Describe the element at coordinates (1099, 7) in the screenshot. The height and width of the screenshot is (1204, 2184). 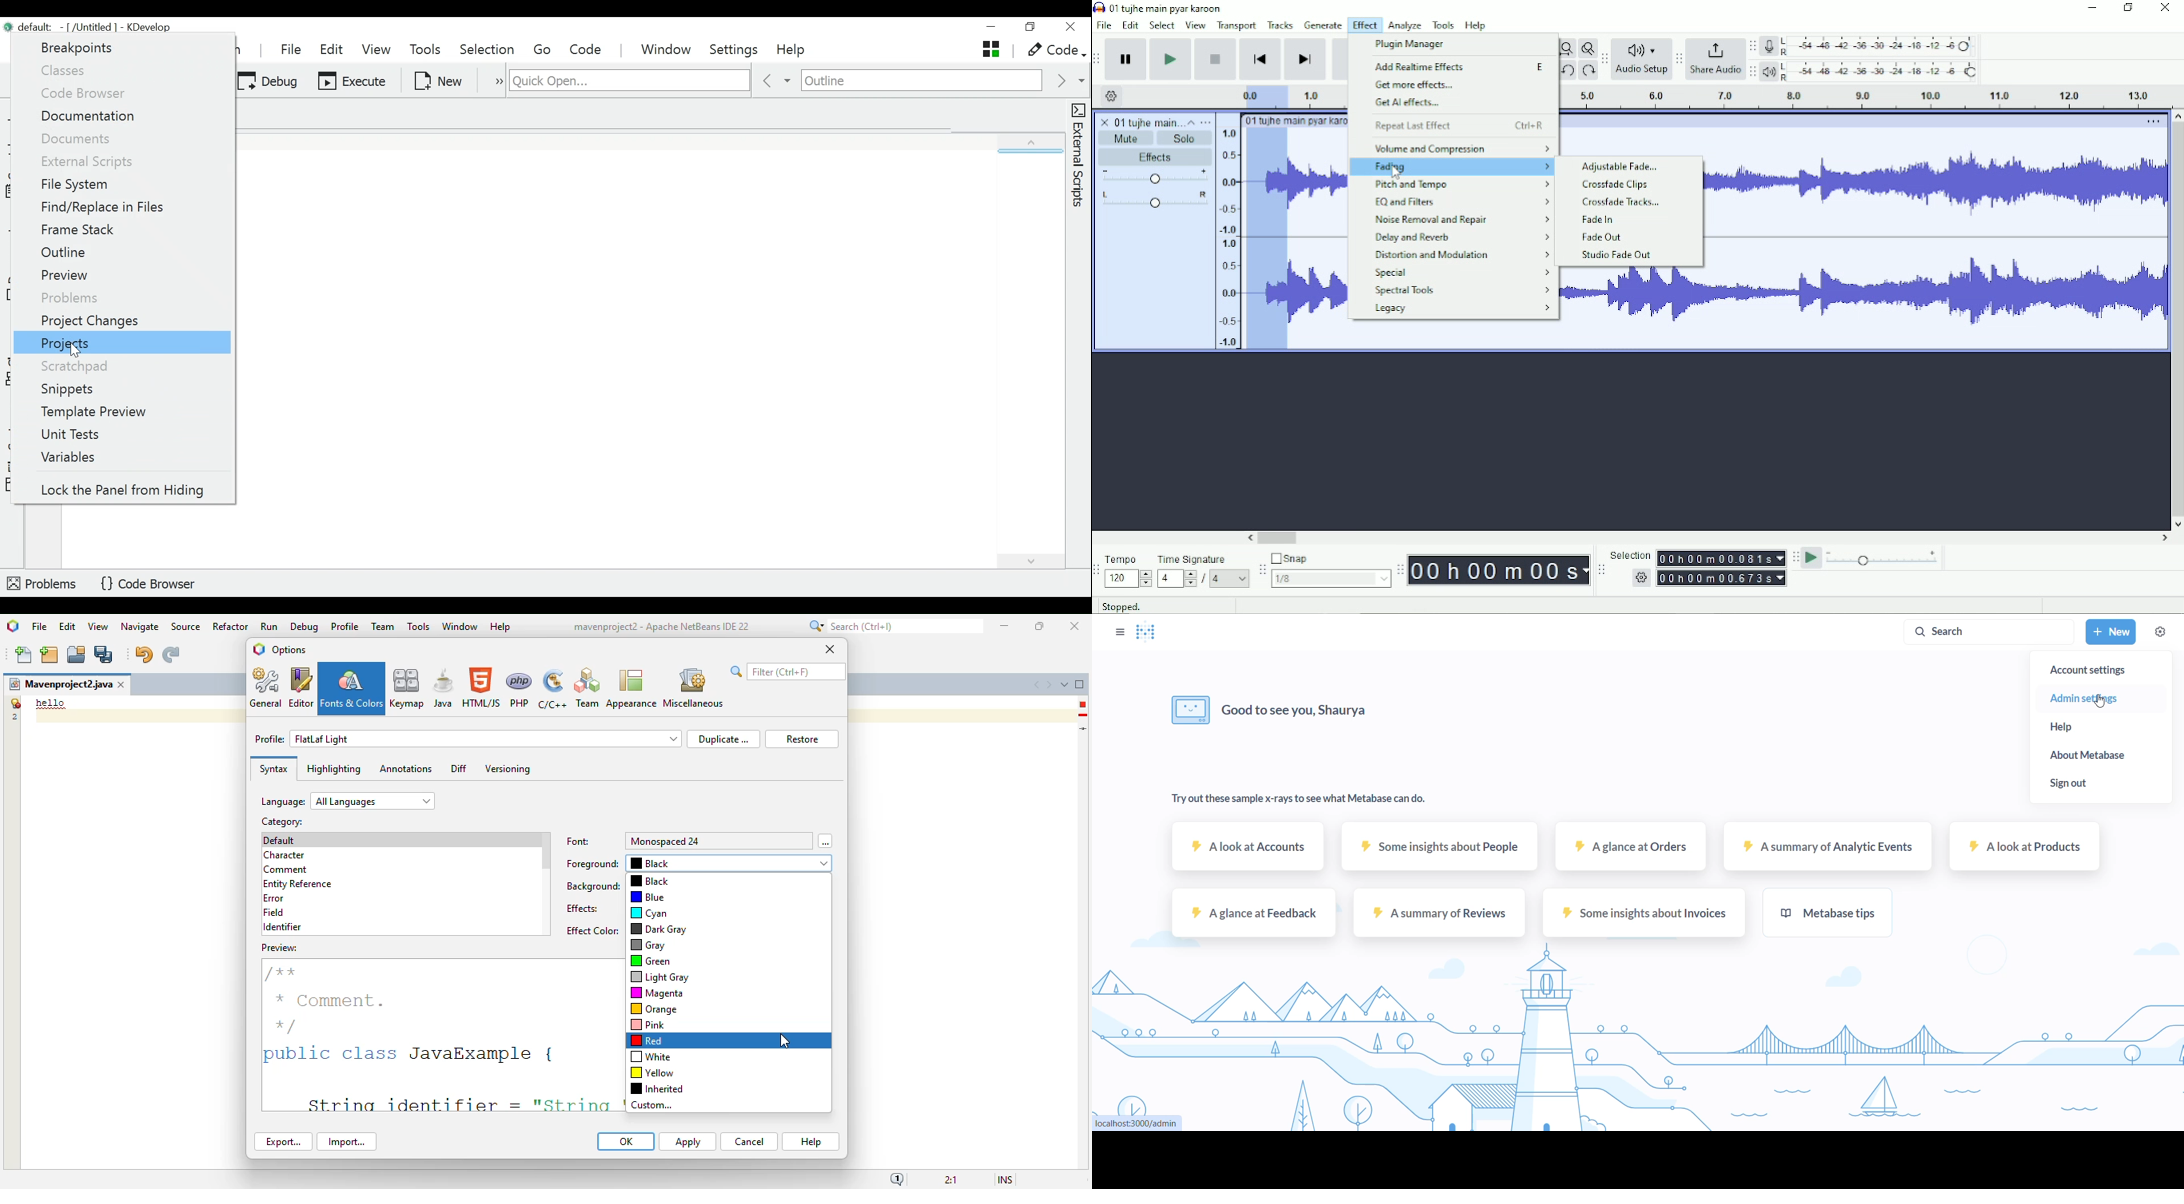
I see `Logo` at that location.